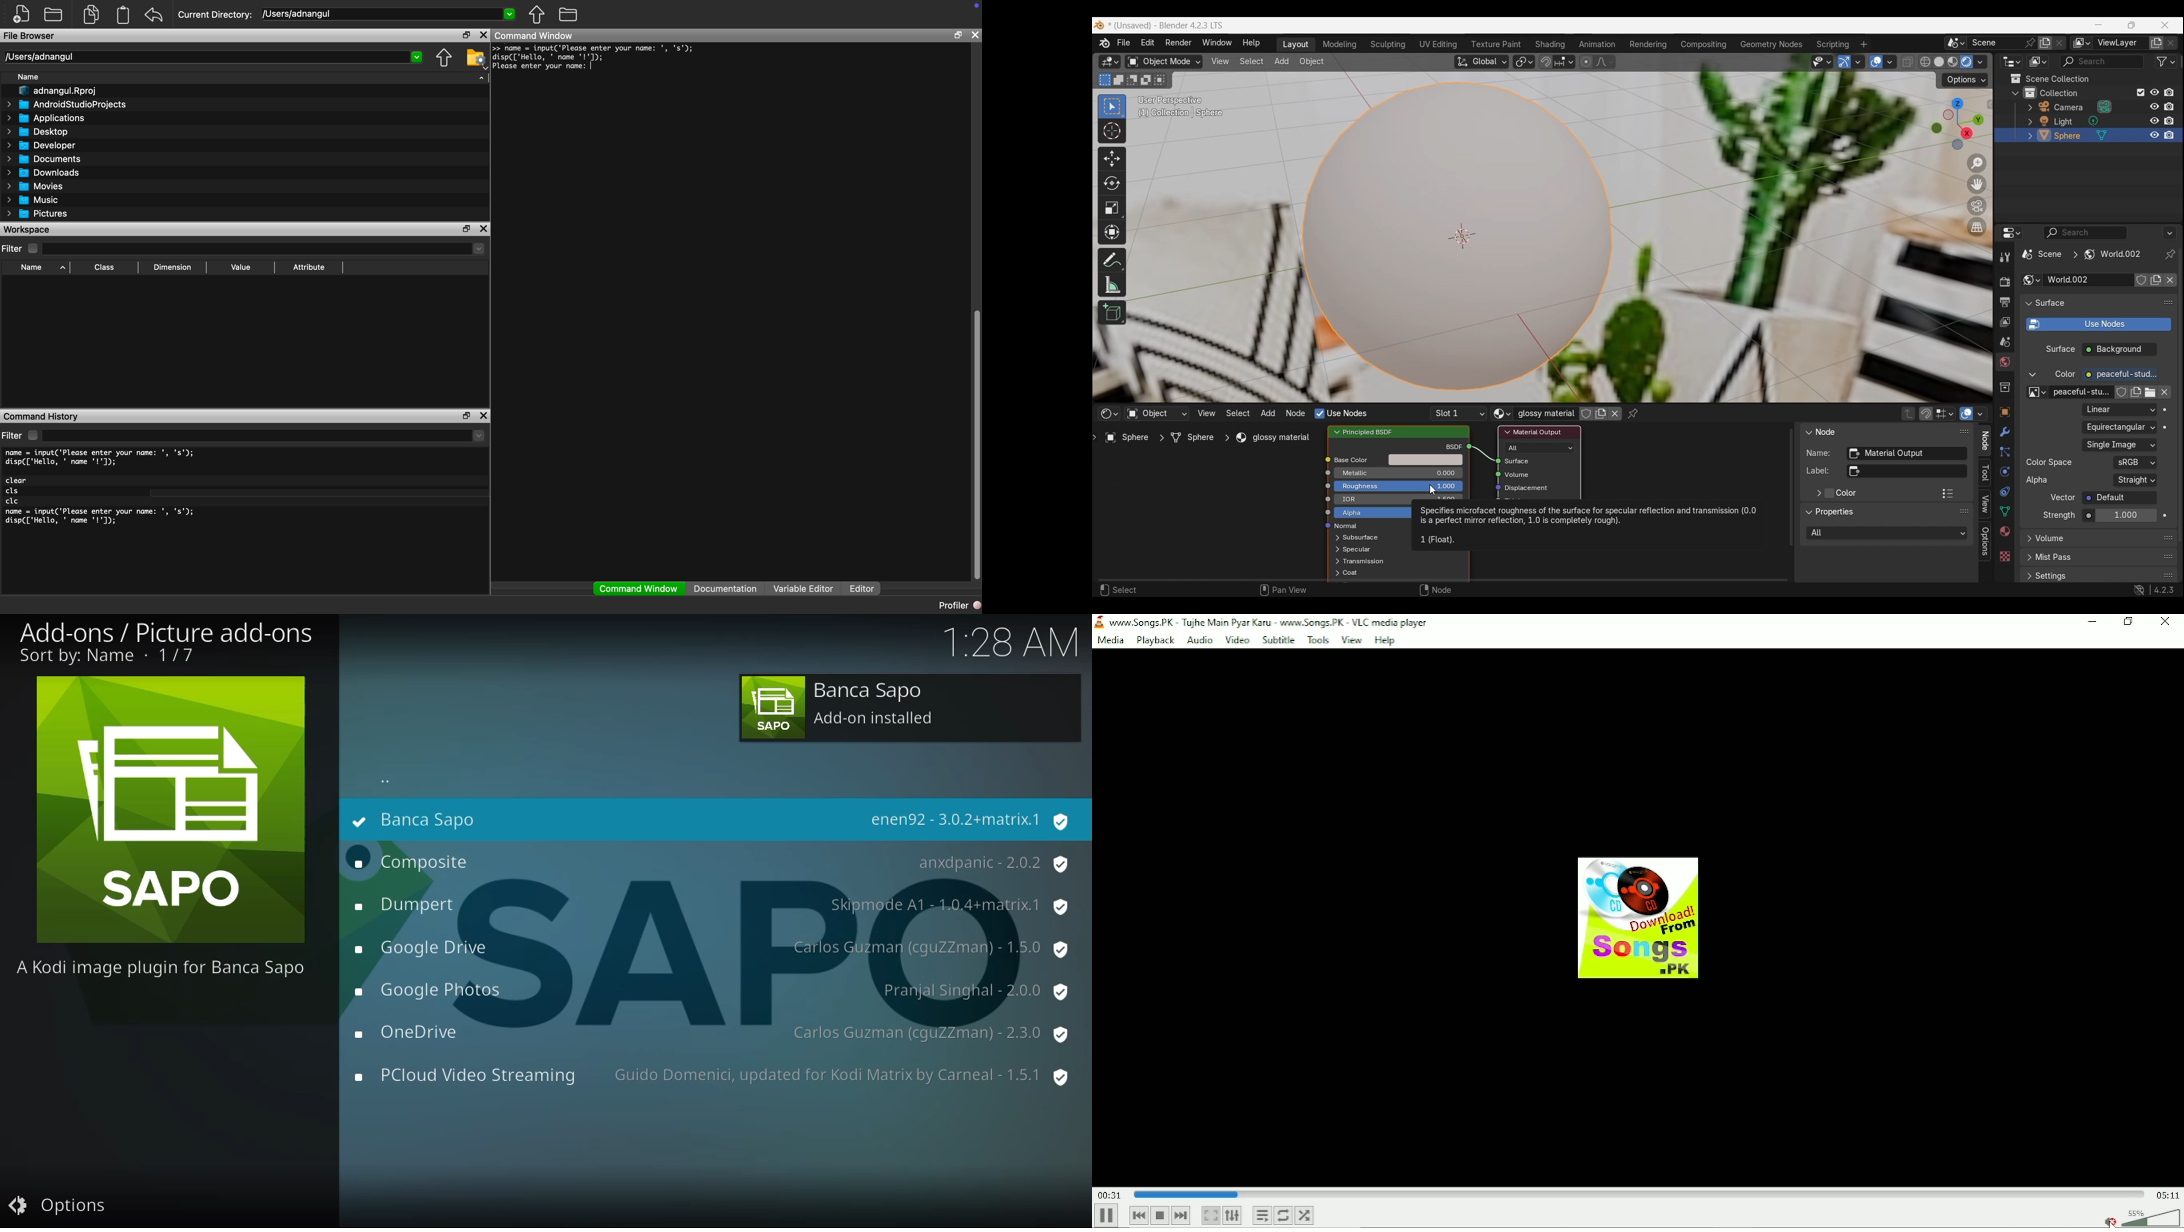  Describe the element at coordinates (2004, 432) in the screenshot. I see `Modifier properties` at that location.